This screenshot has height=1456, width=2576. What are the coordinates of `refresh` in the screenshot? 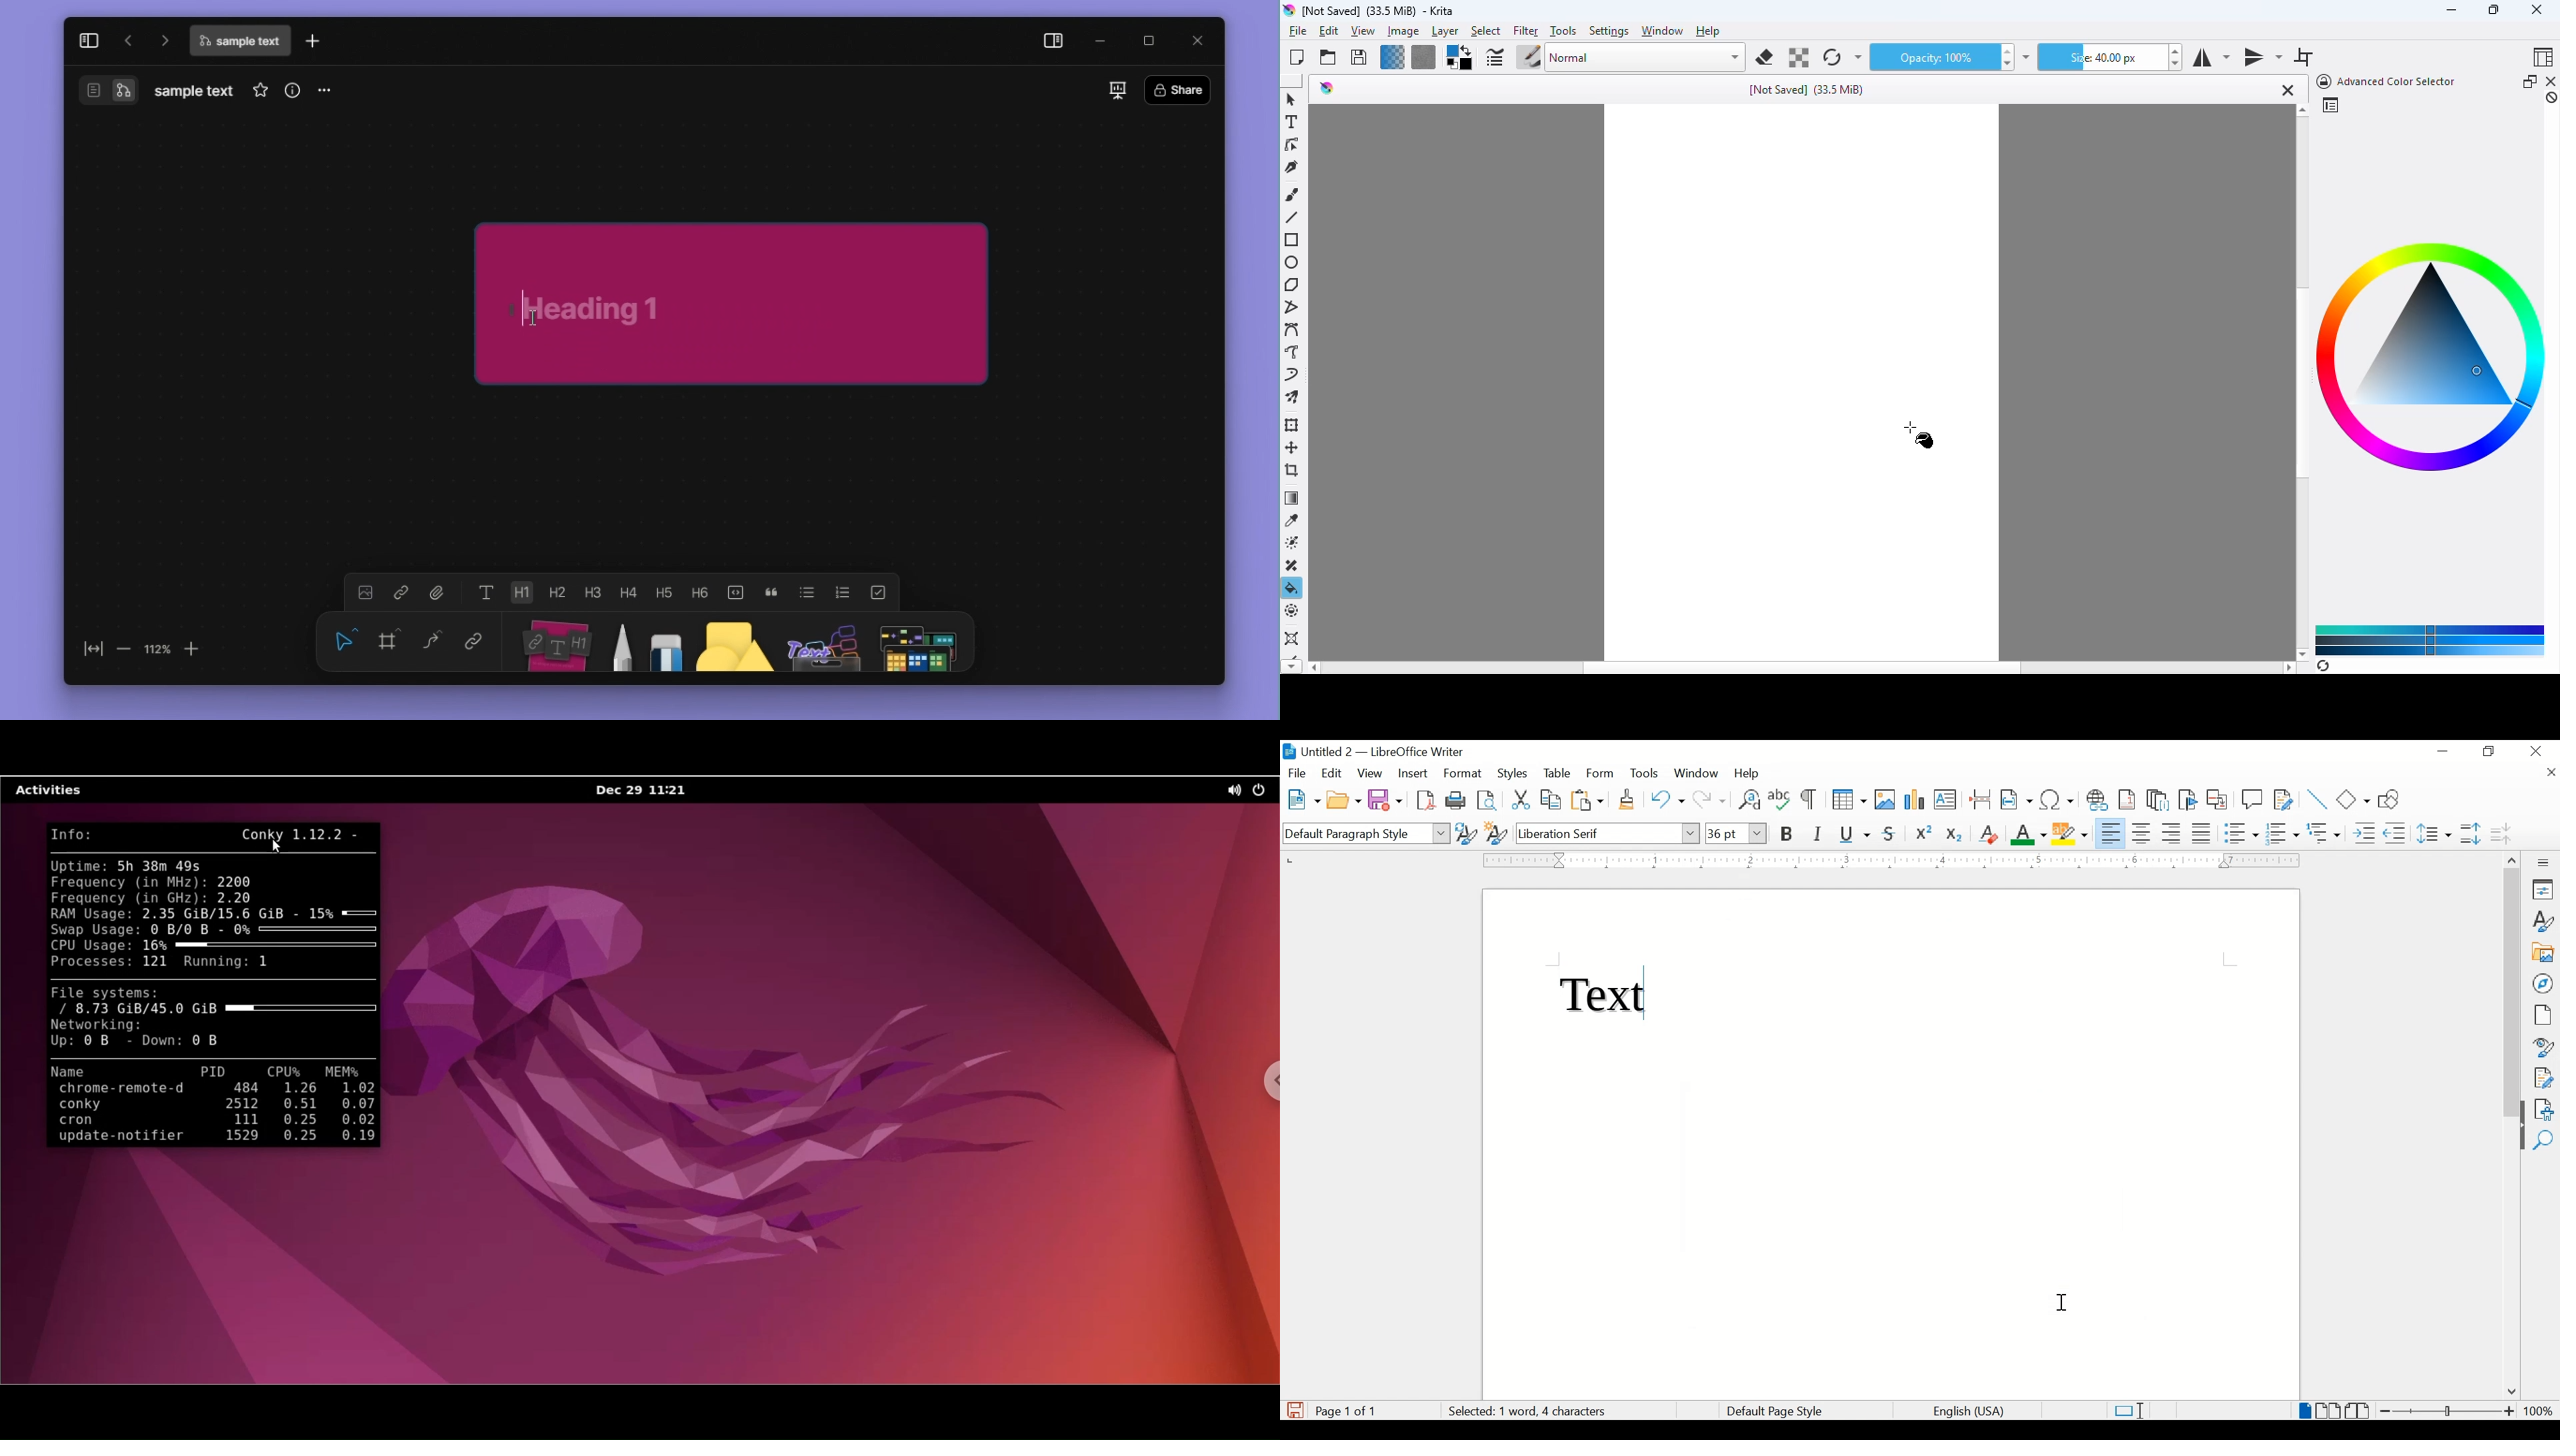 It's located at (2323, 666).